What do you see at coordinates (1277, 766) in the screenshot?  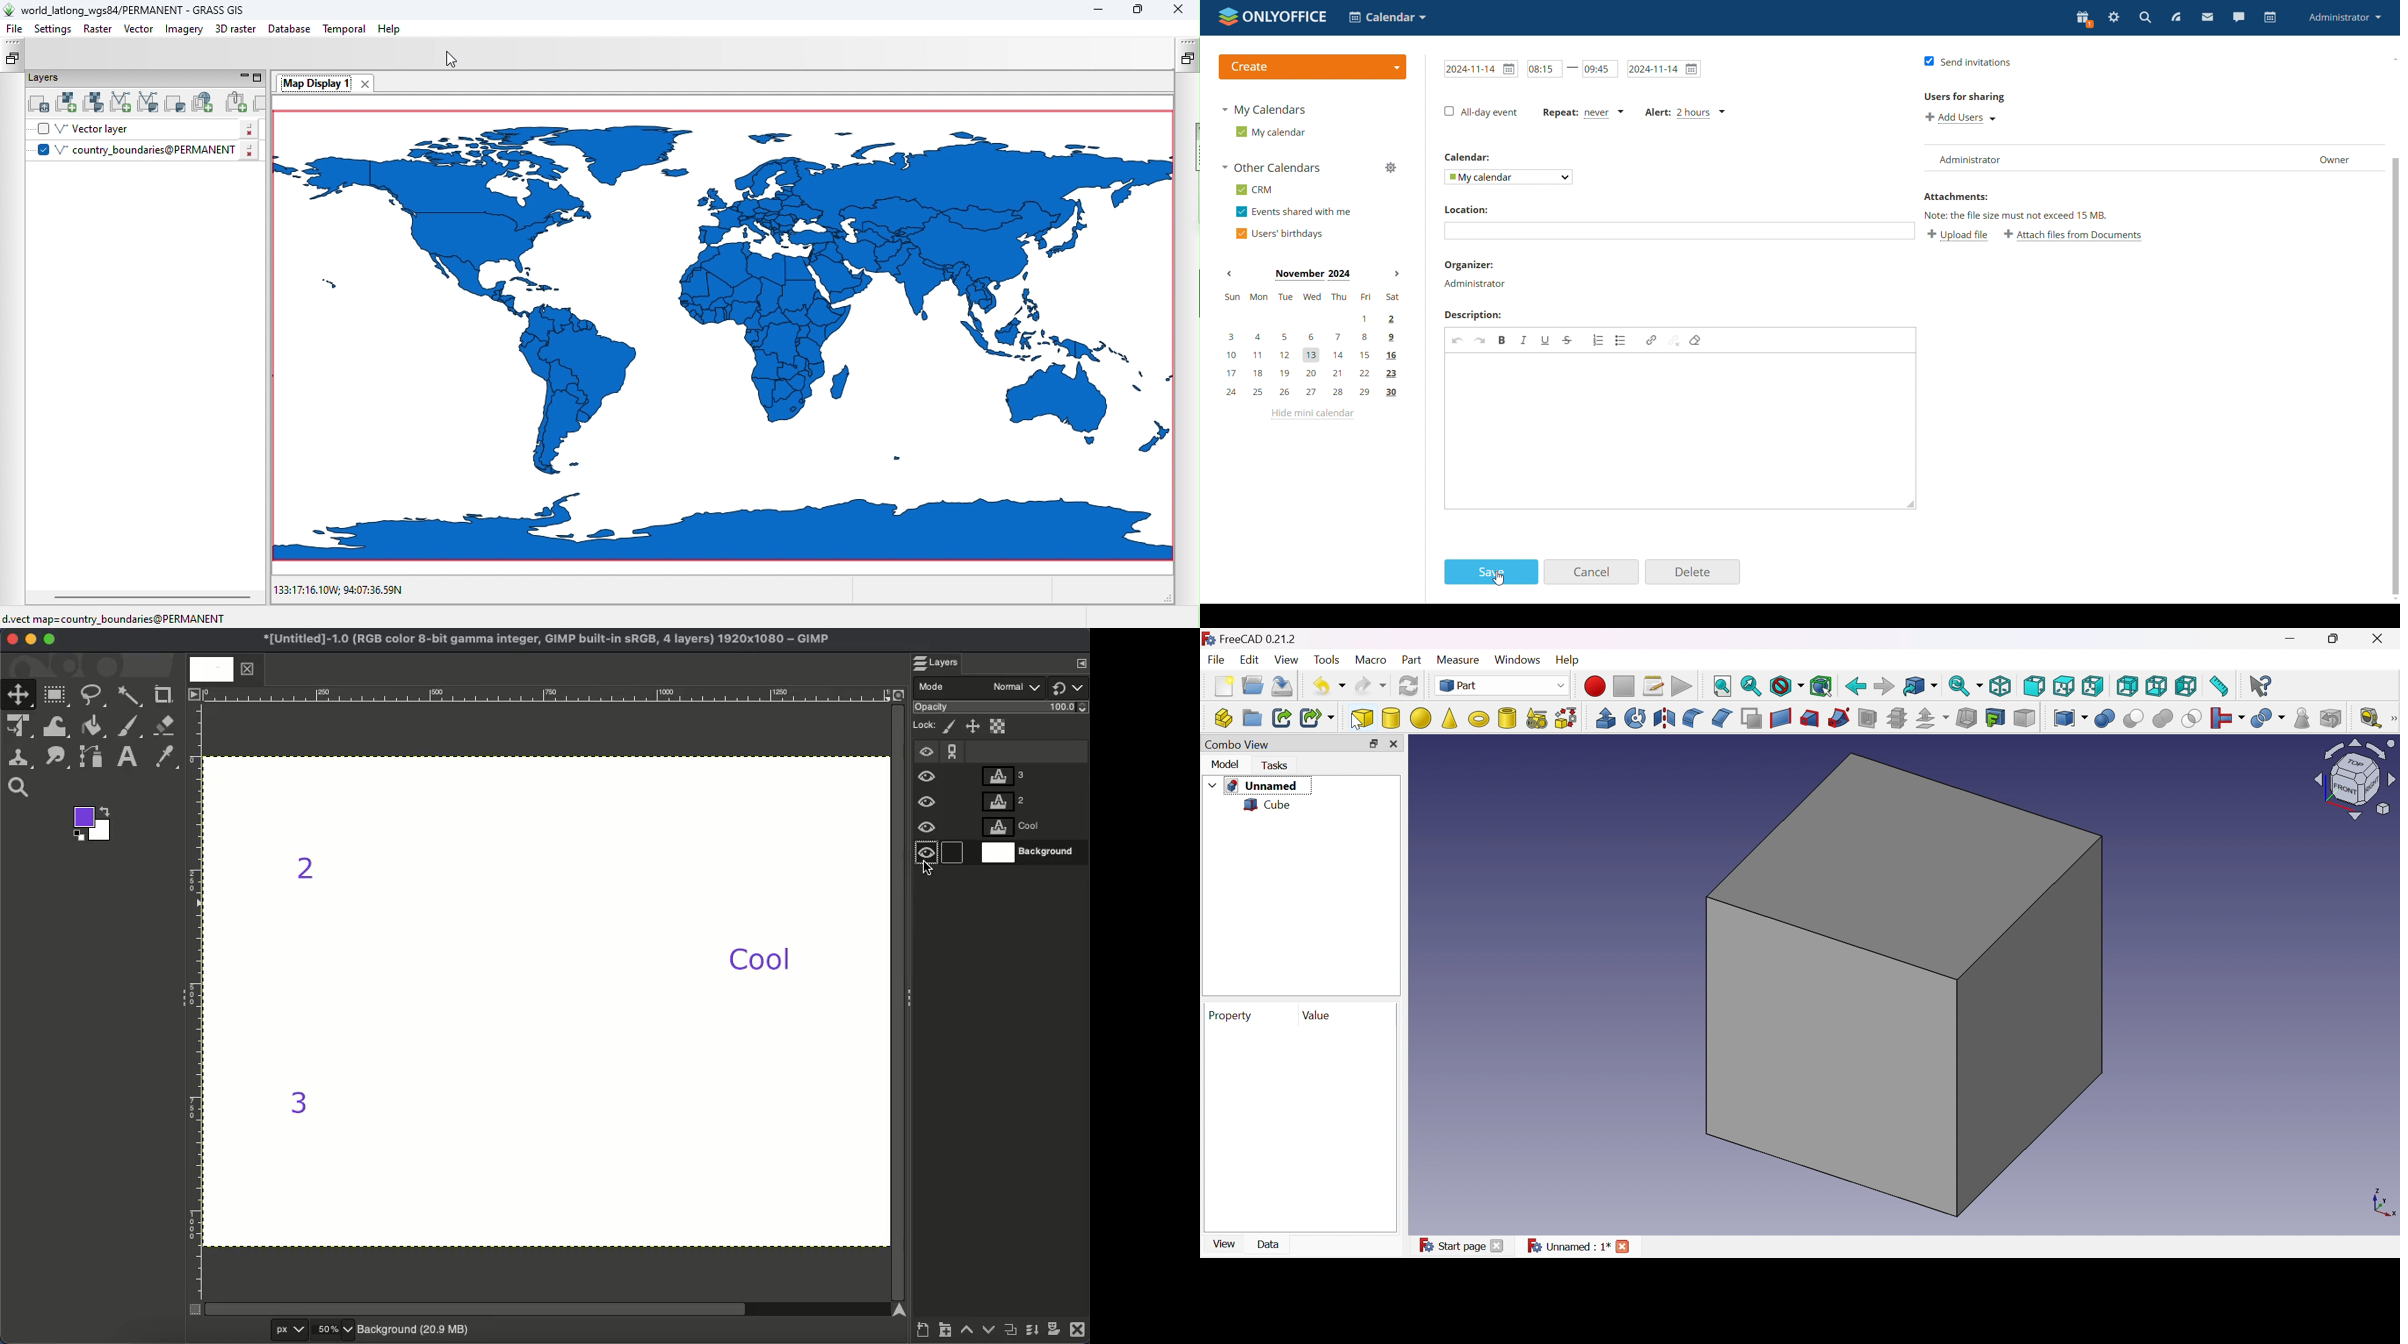 I see `Tasks` at bounding box center [1277, 766].